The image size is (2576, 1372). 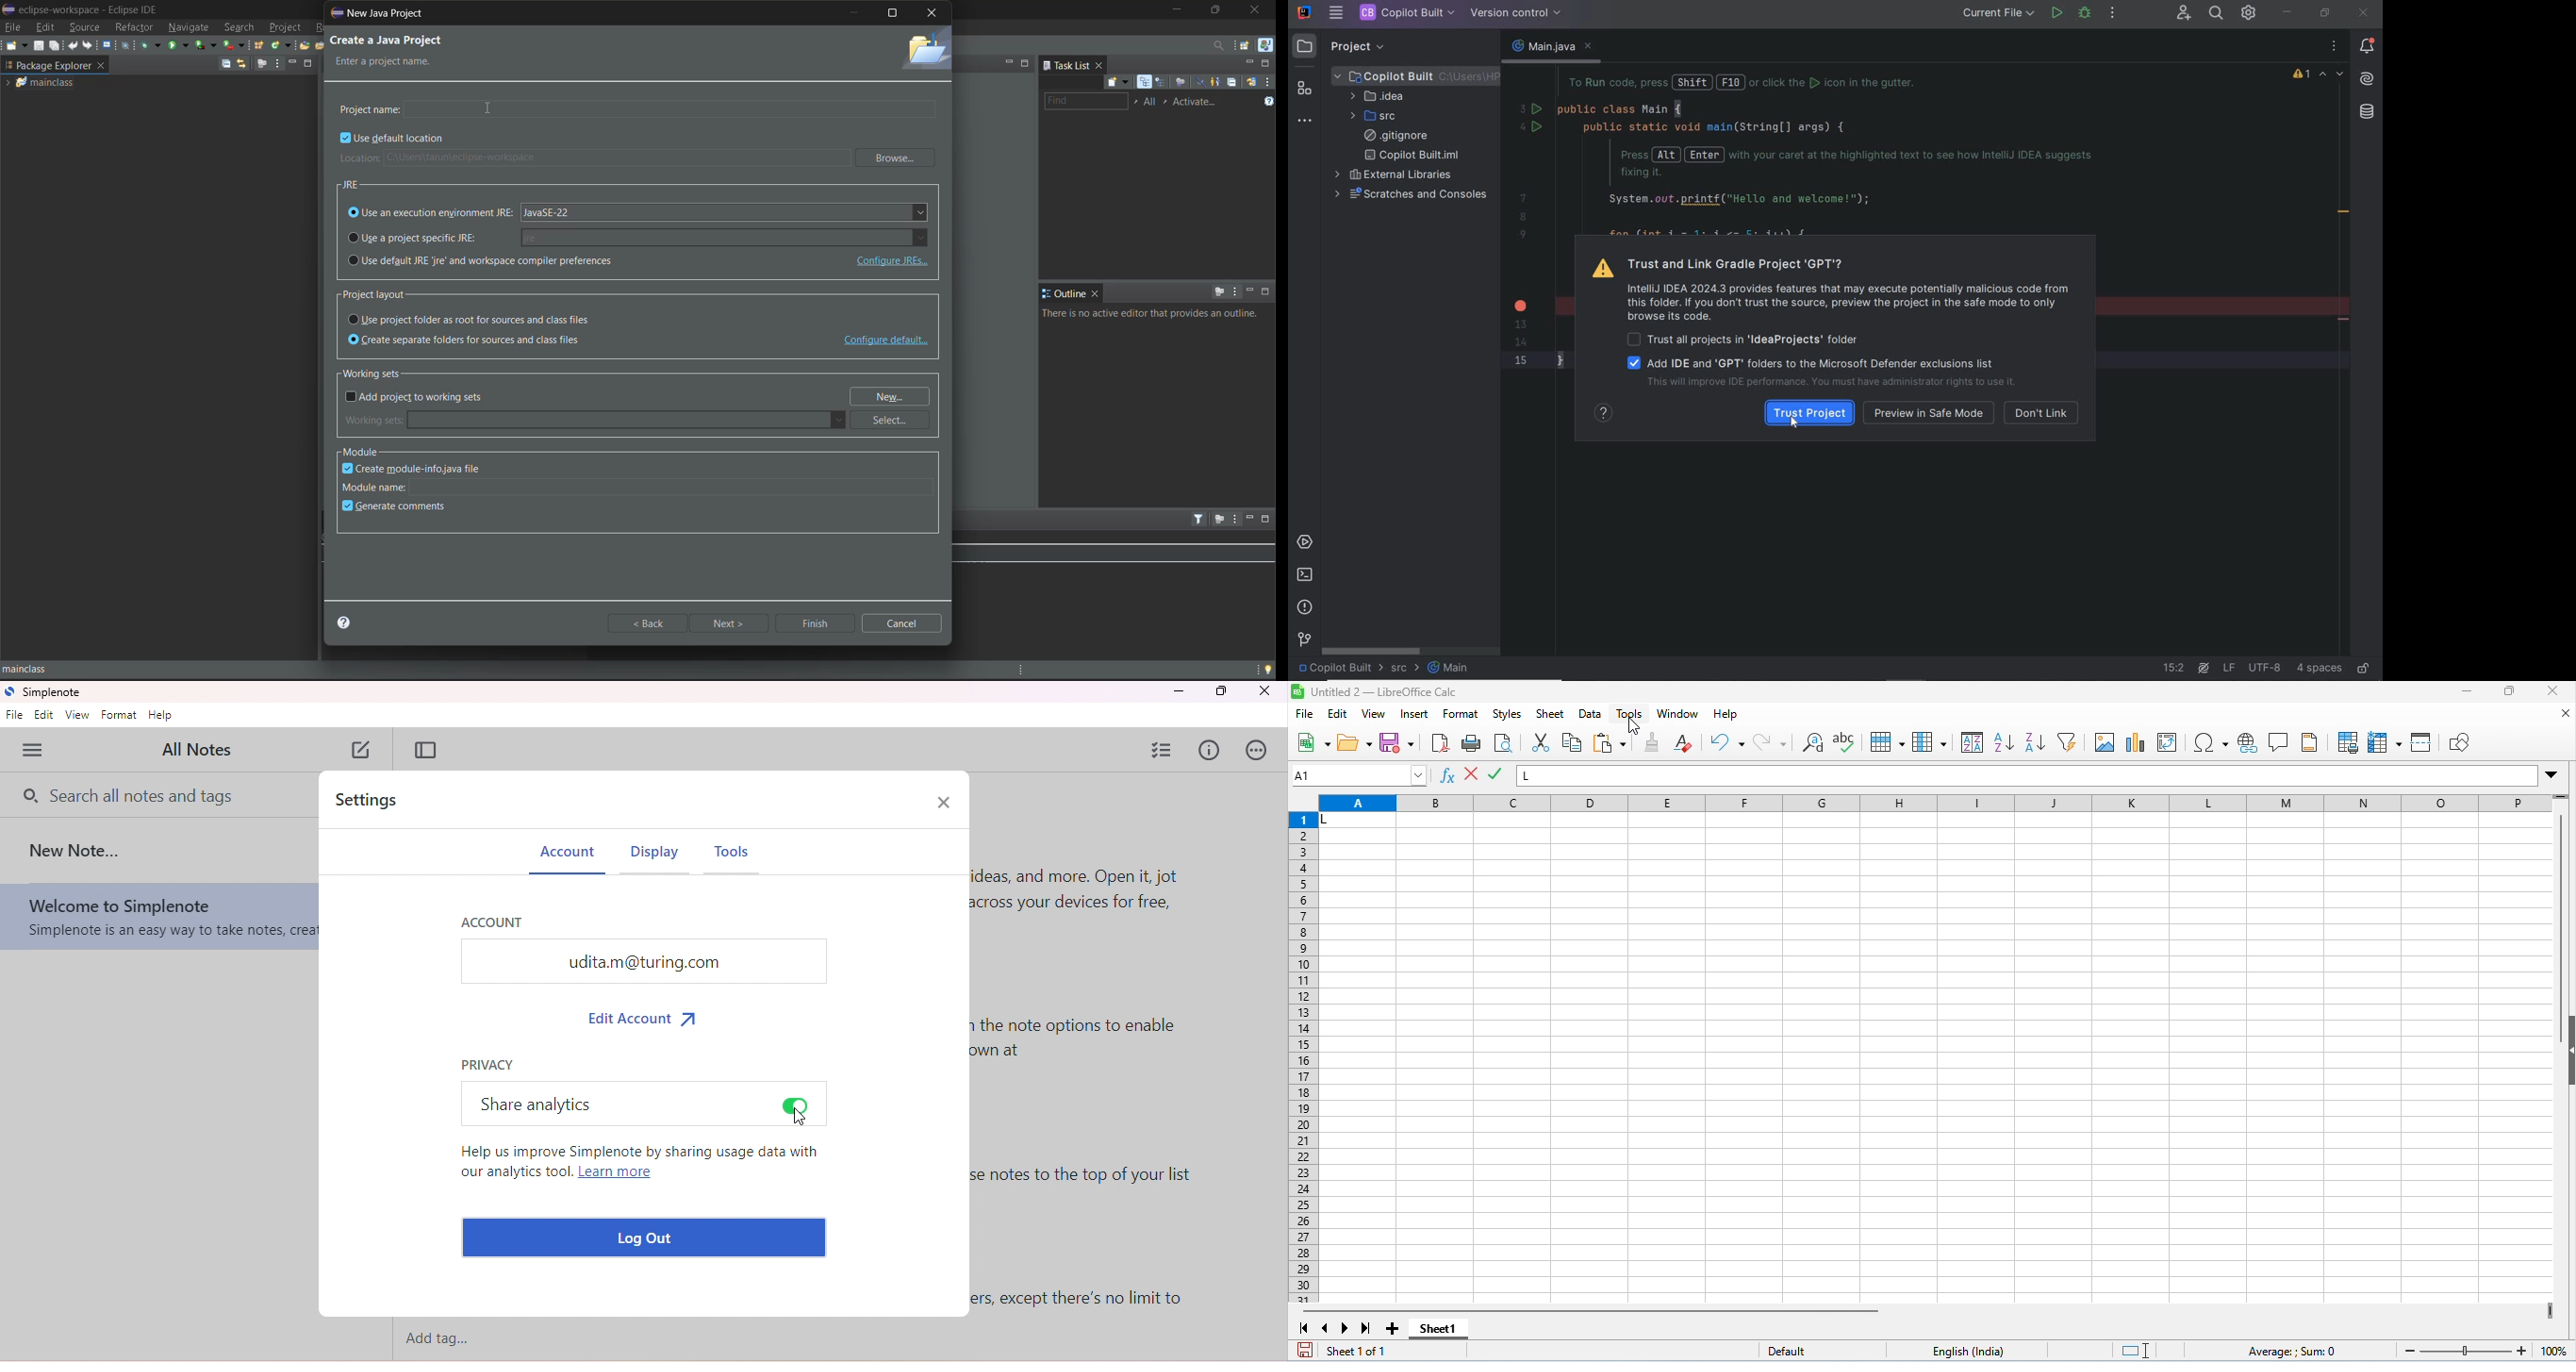 What do you see at coordinates (1178, 691) in the screenshot?
I see `minimize ` at bounding box center [1178, 691].